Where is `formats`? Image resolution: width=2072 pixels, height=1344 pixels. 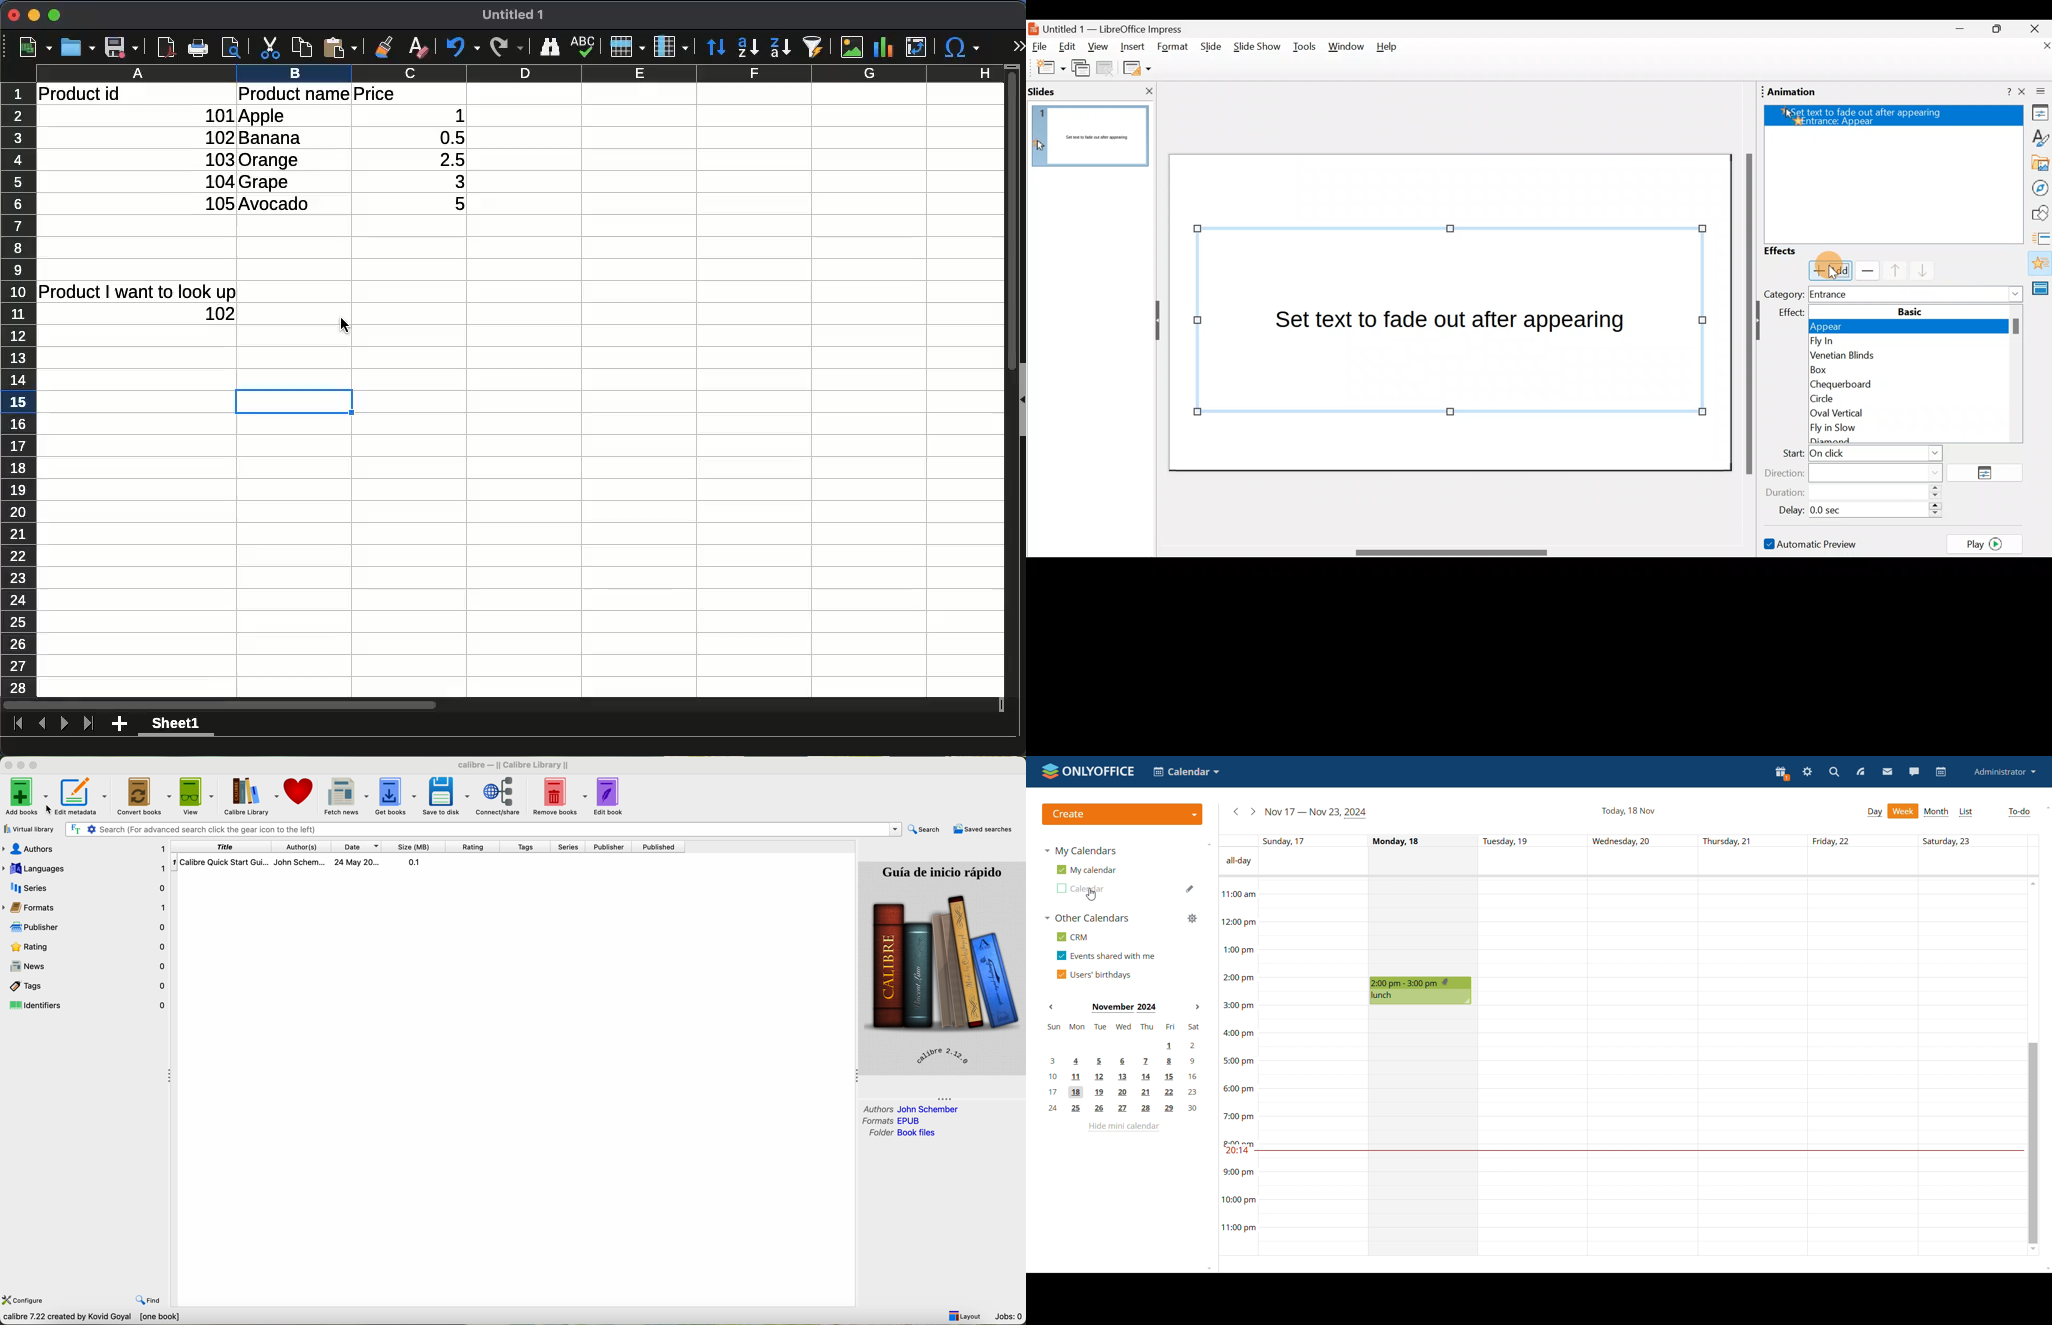
formats is located at coordinates (83, 907).